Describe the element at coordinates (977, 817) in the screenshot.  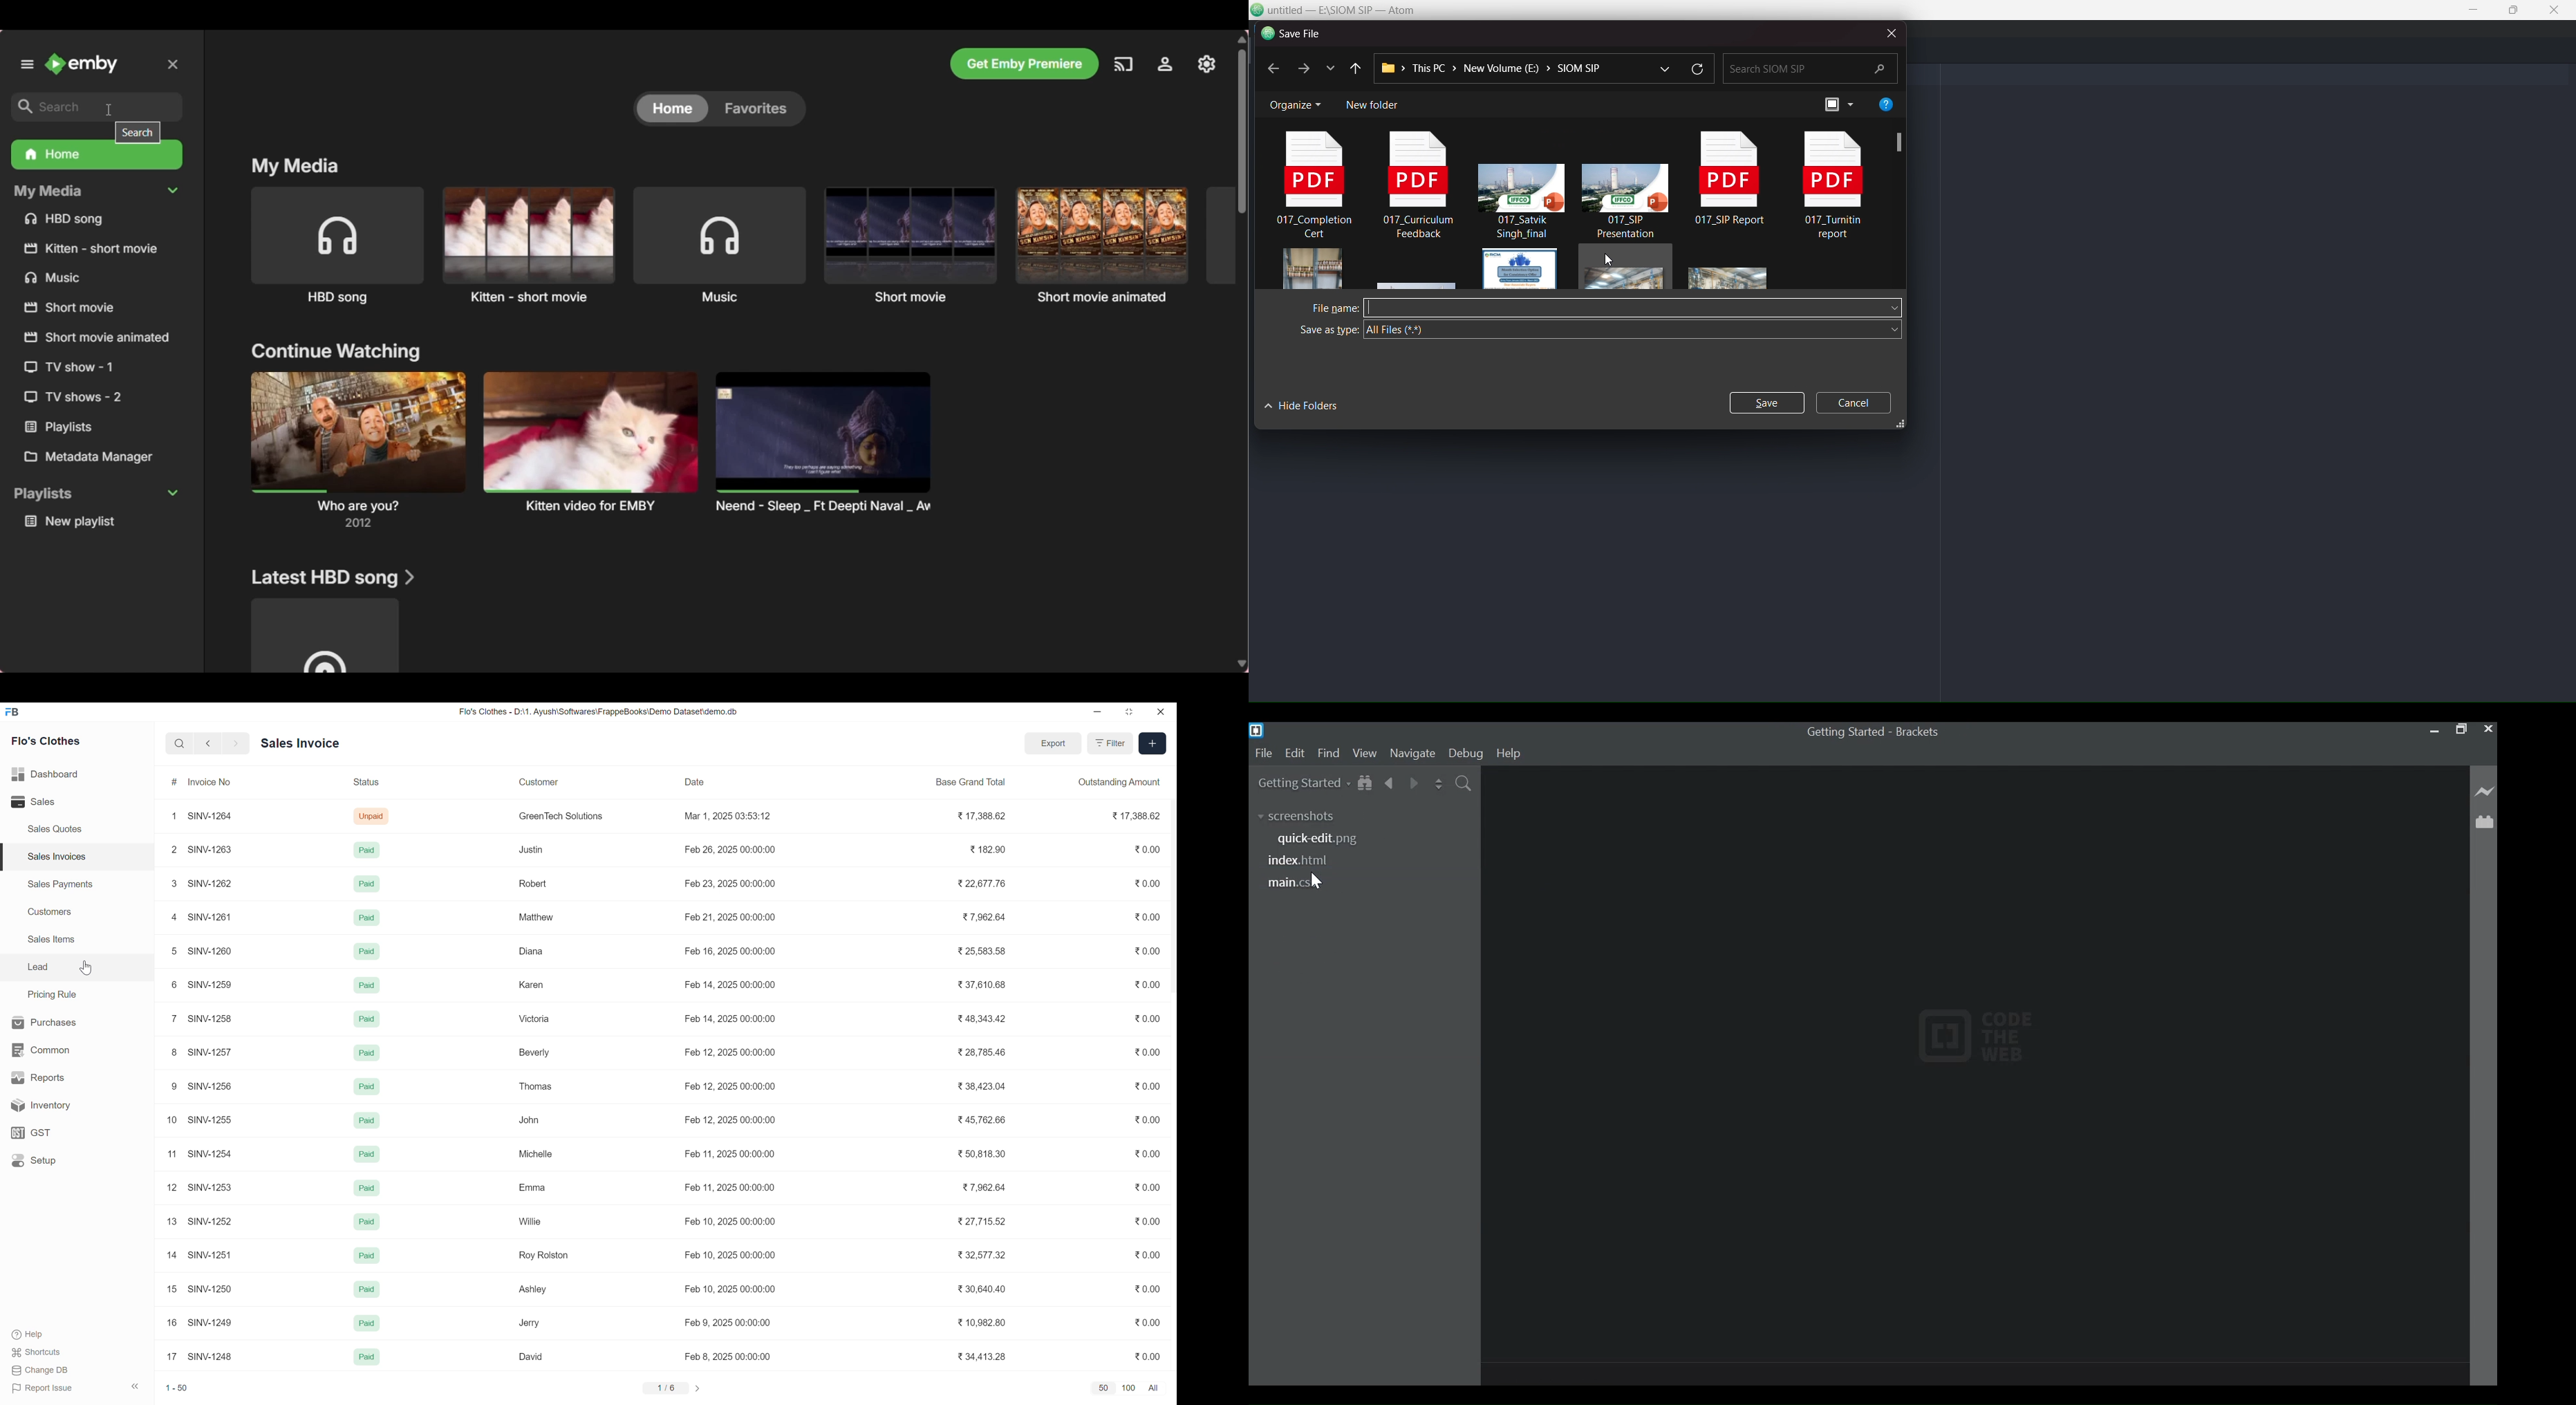
I see `317,388.62` at that location.